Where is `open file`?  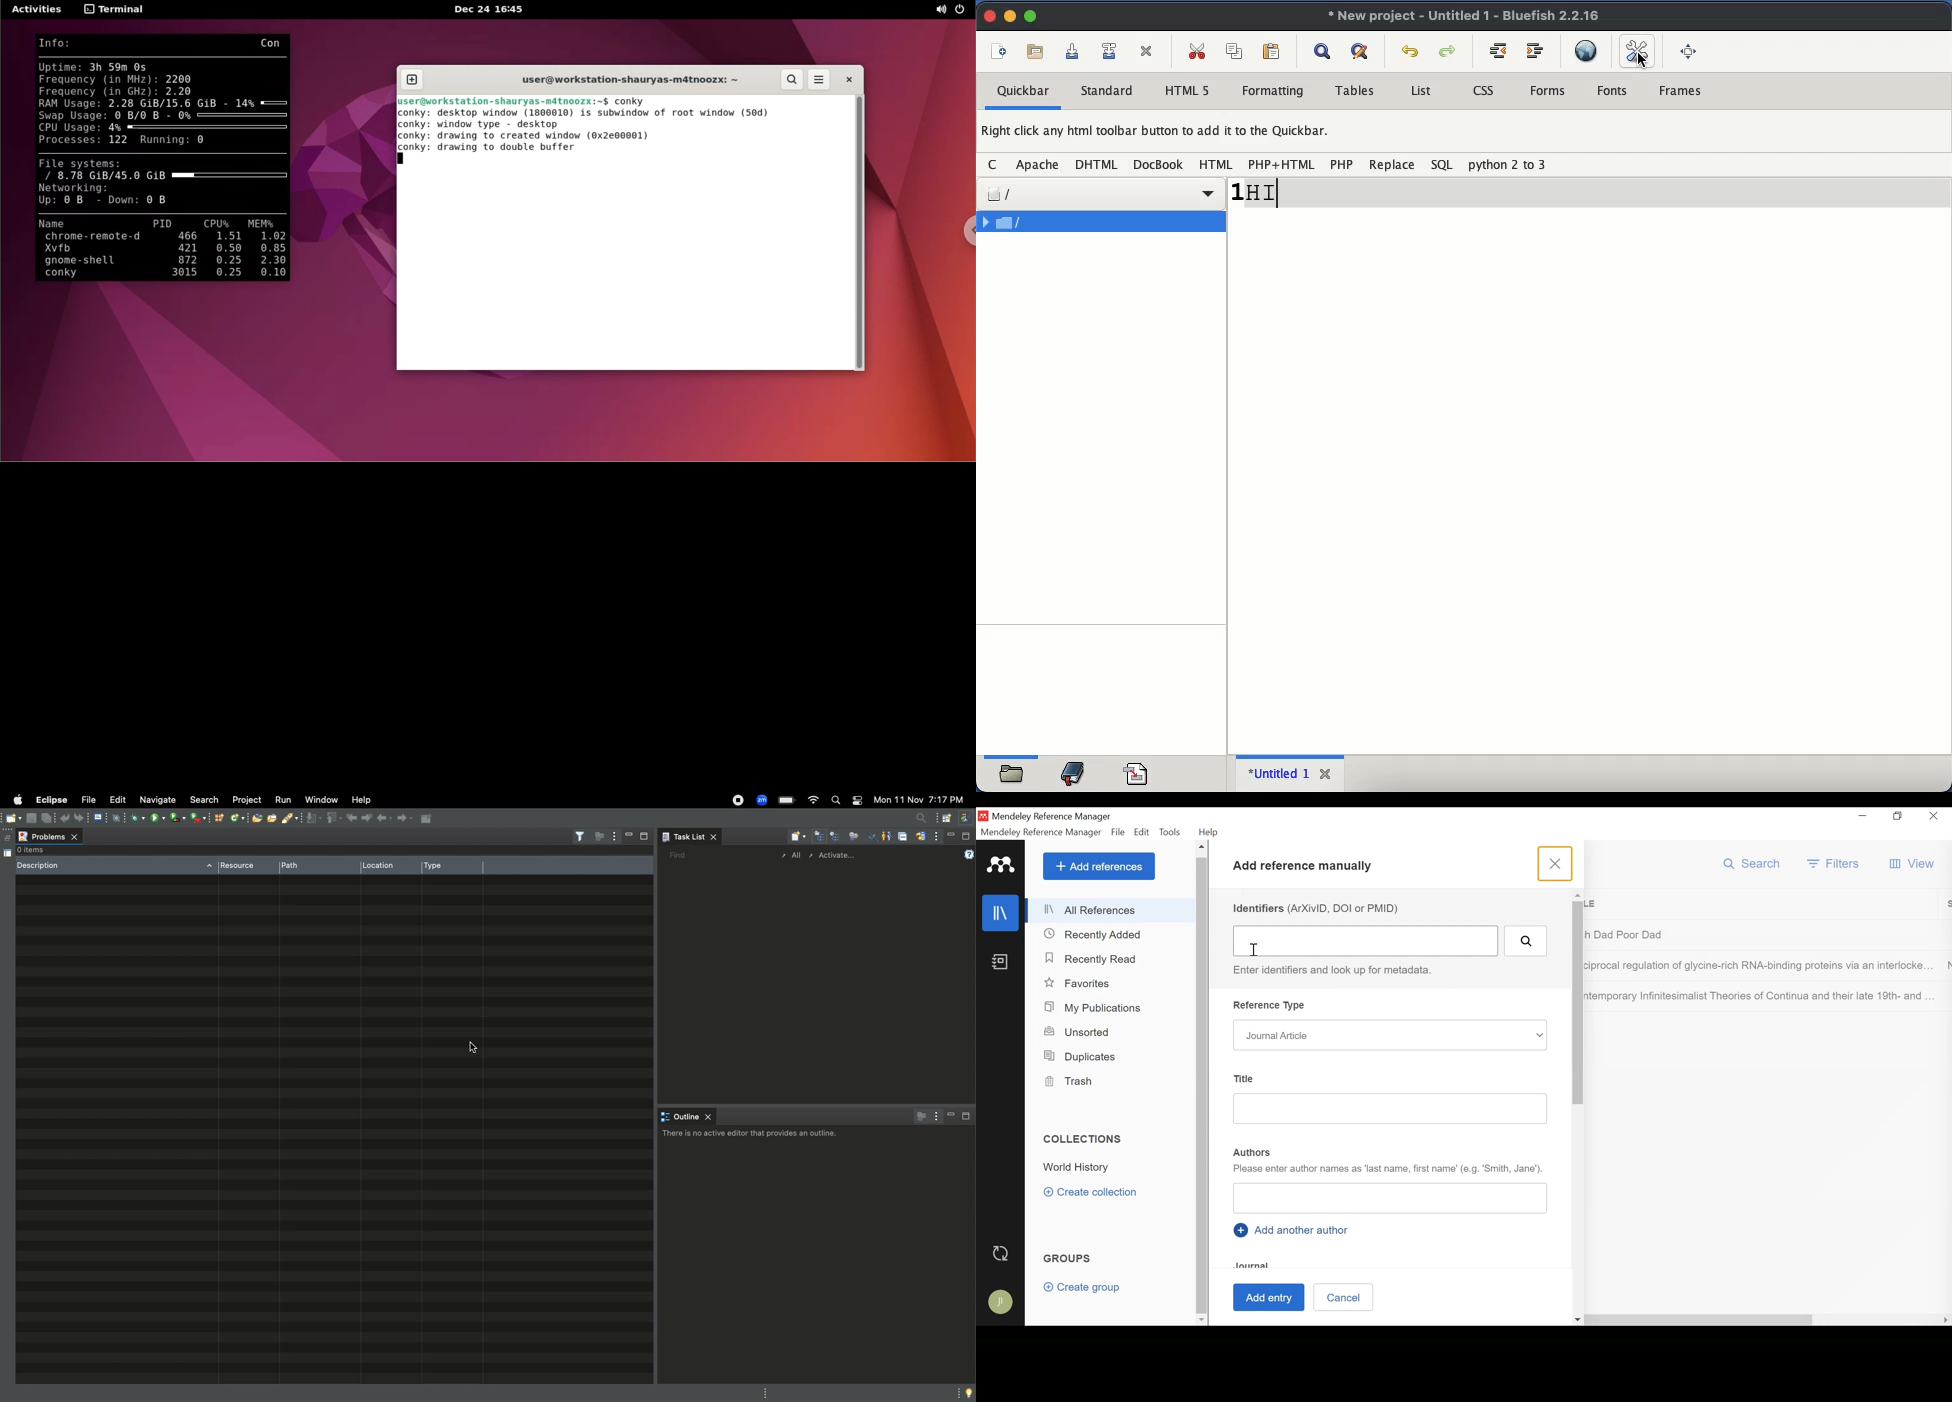
open file is located at coordinates (1039, 49).